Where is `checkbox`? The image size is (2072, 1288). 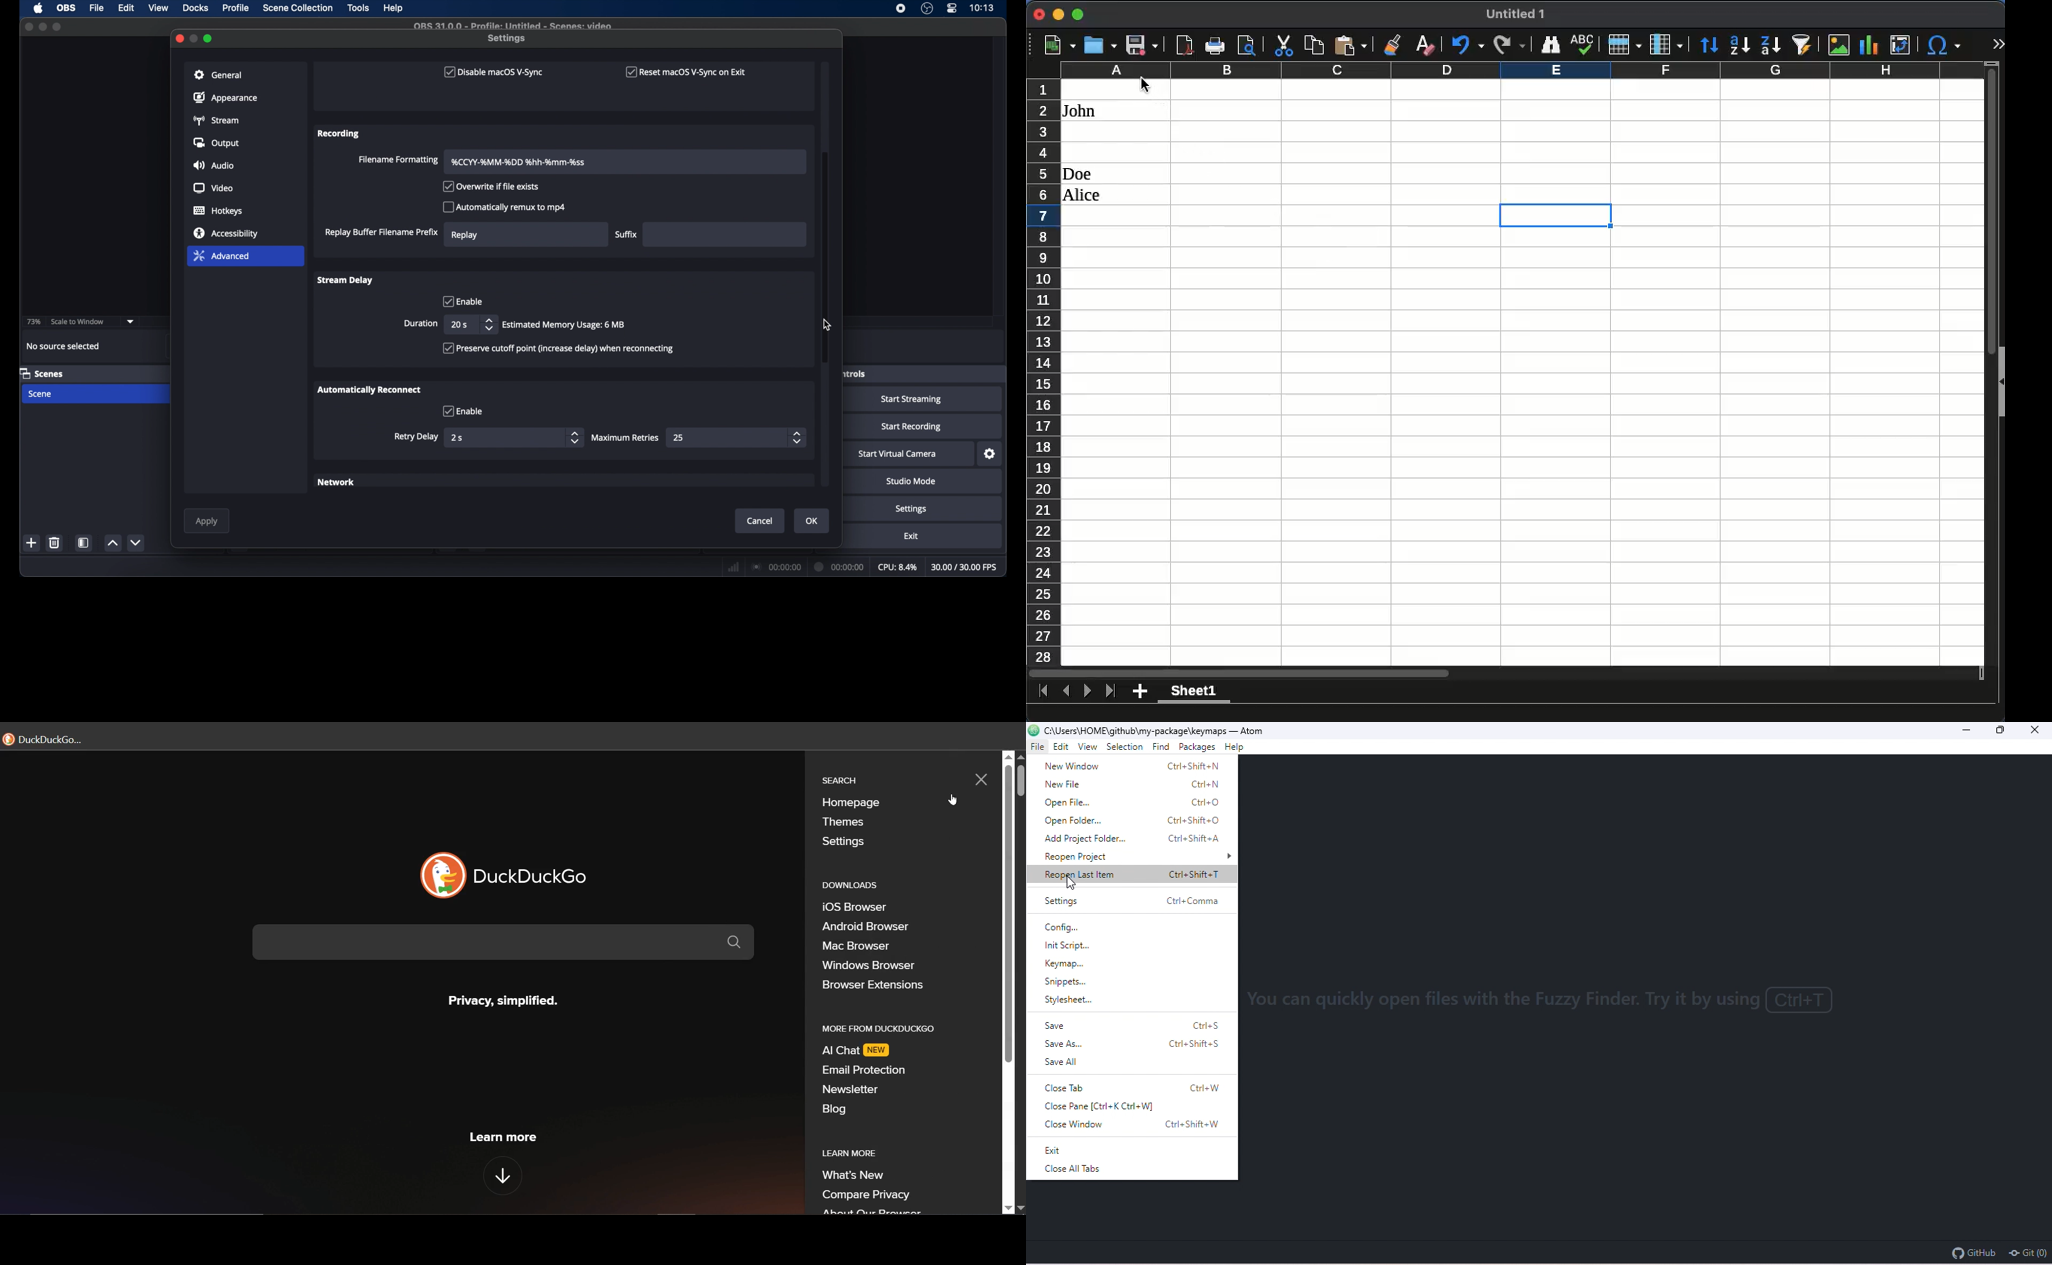 checkbox is located at coordinates (558, 348).